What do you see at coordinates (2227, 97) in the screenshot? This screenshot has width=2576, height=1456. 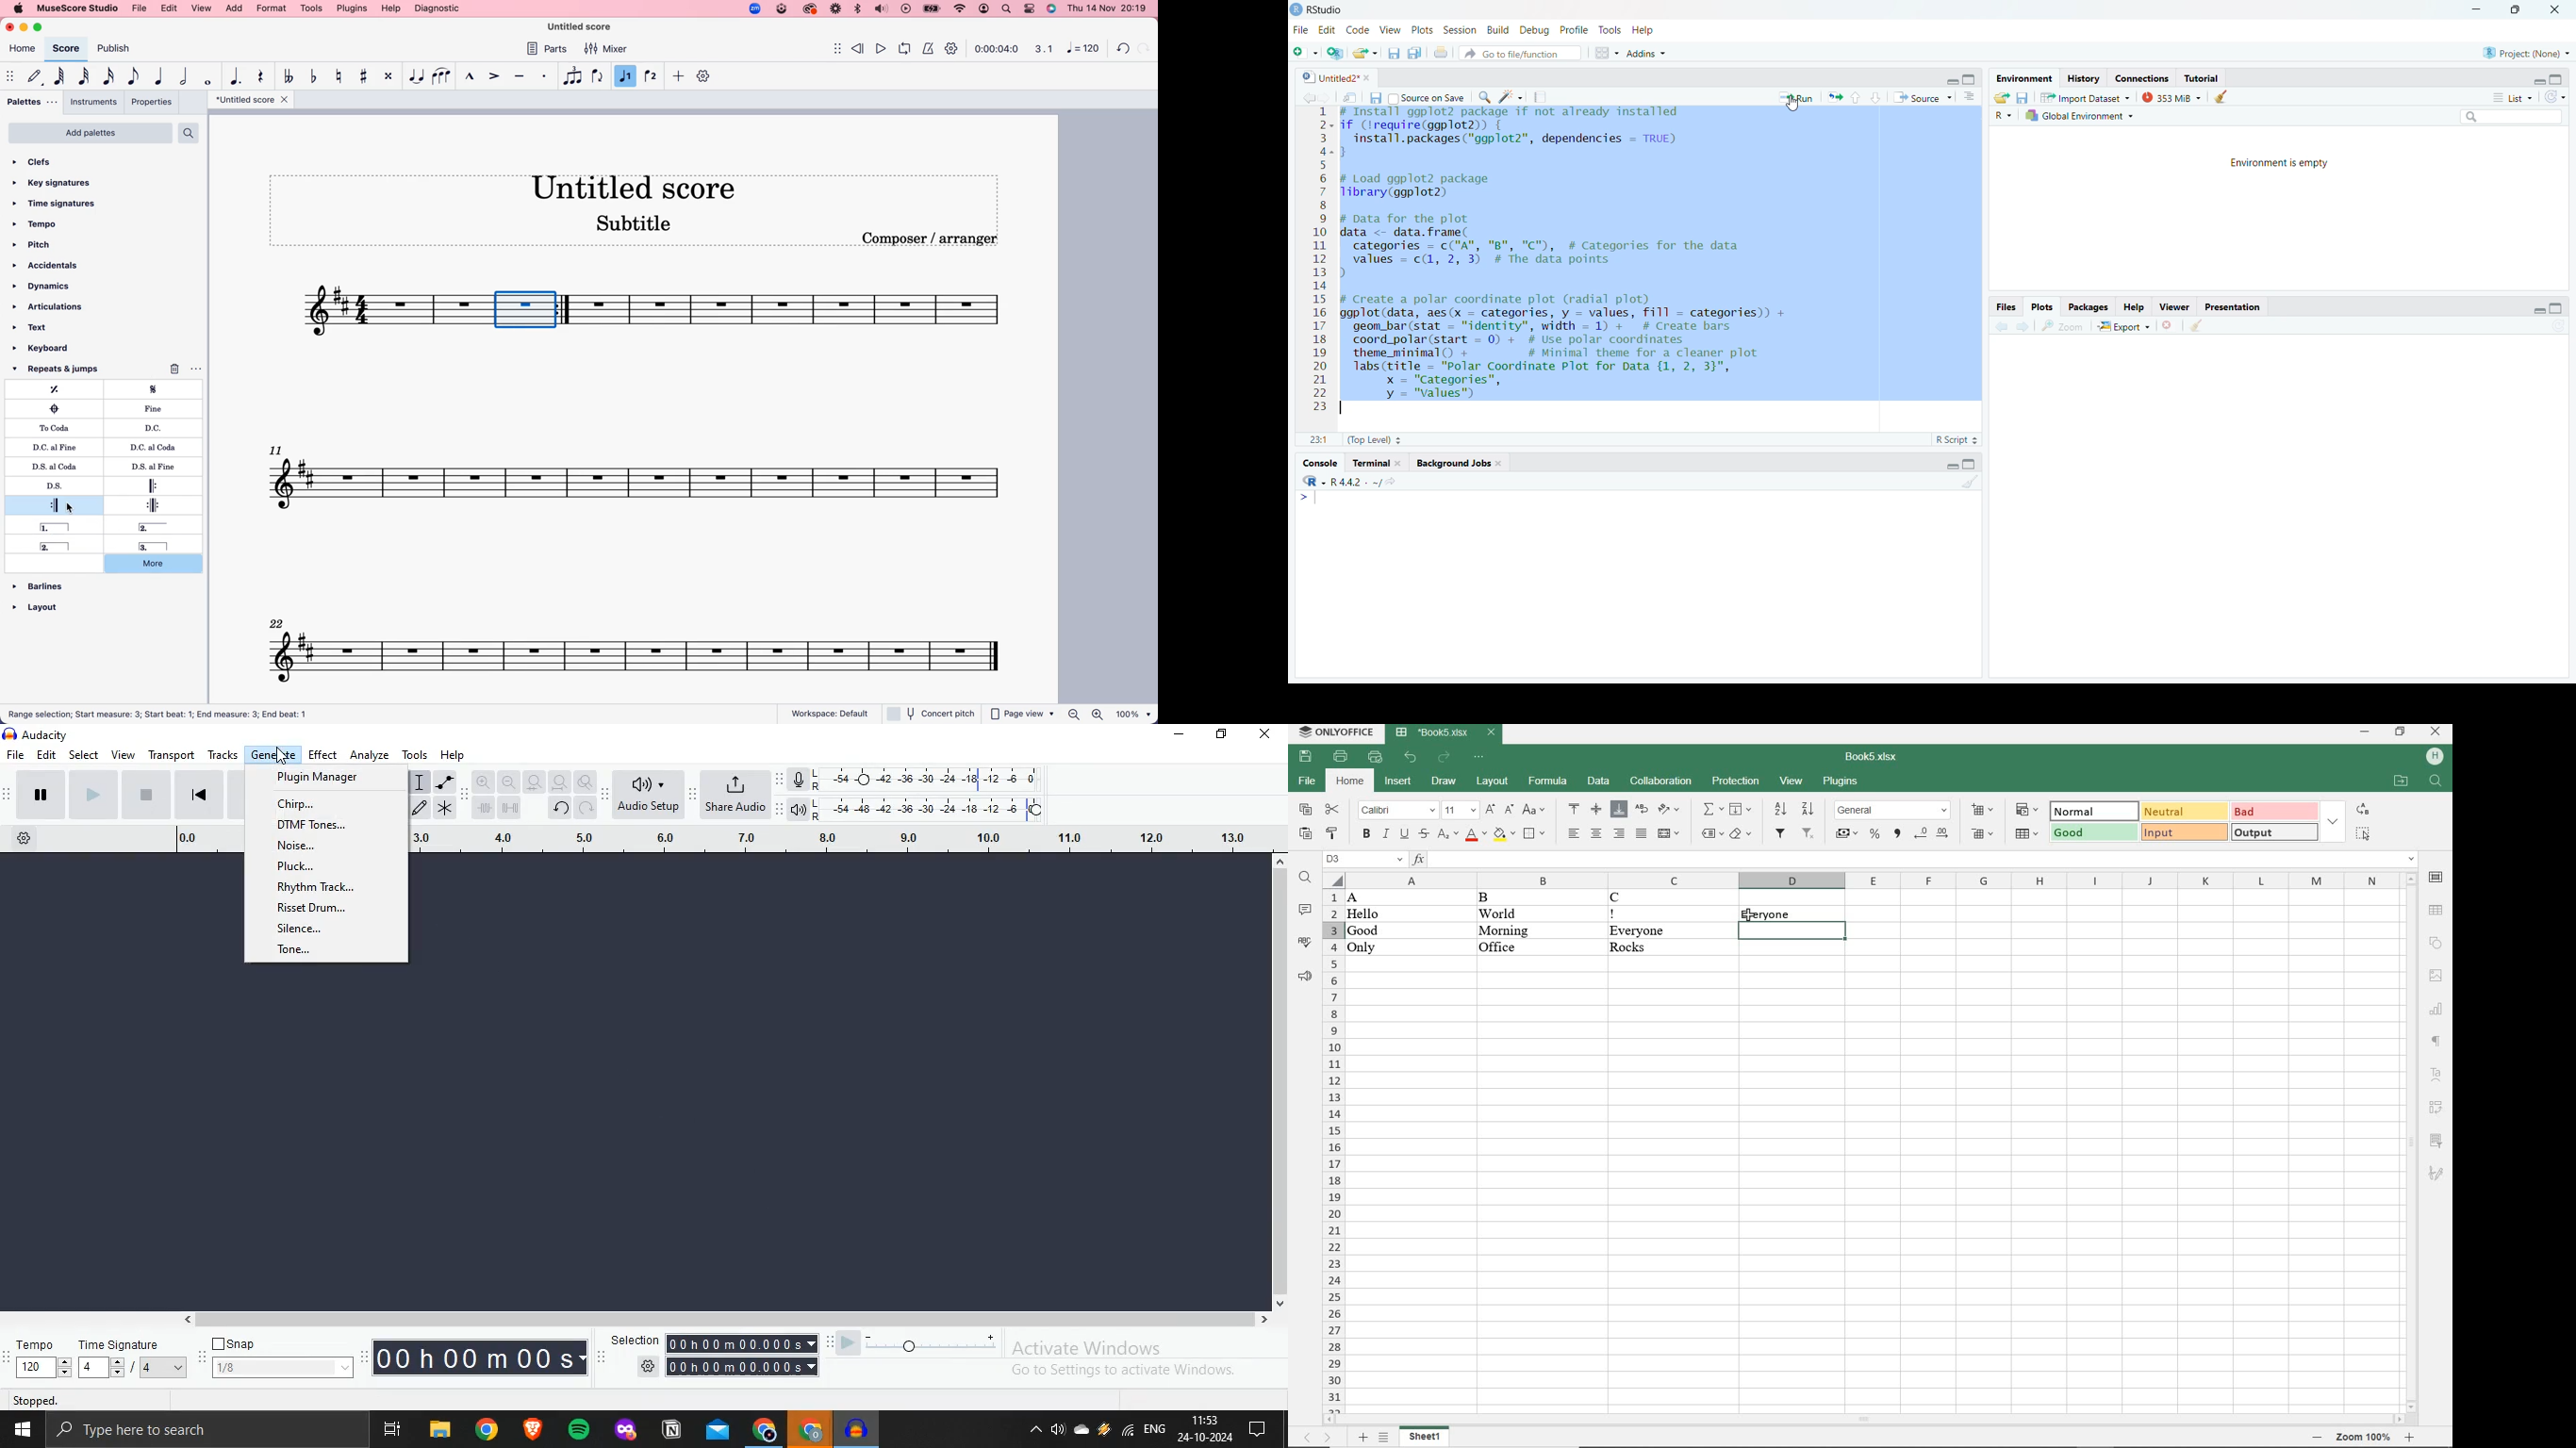 I see `clear history` at bounding box center [2227, 97].